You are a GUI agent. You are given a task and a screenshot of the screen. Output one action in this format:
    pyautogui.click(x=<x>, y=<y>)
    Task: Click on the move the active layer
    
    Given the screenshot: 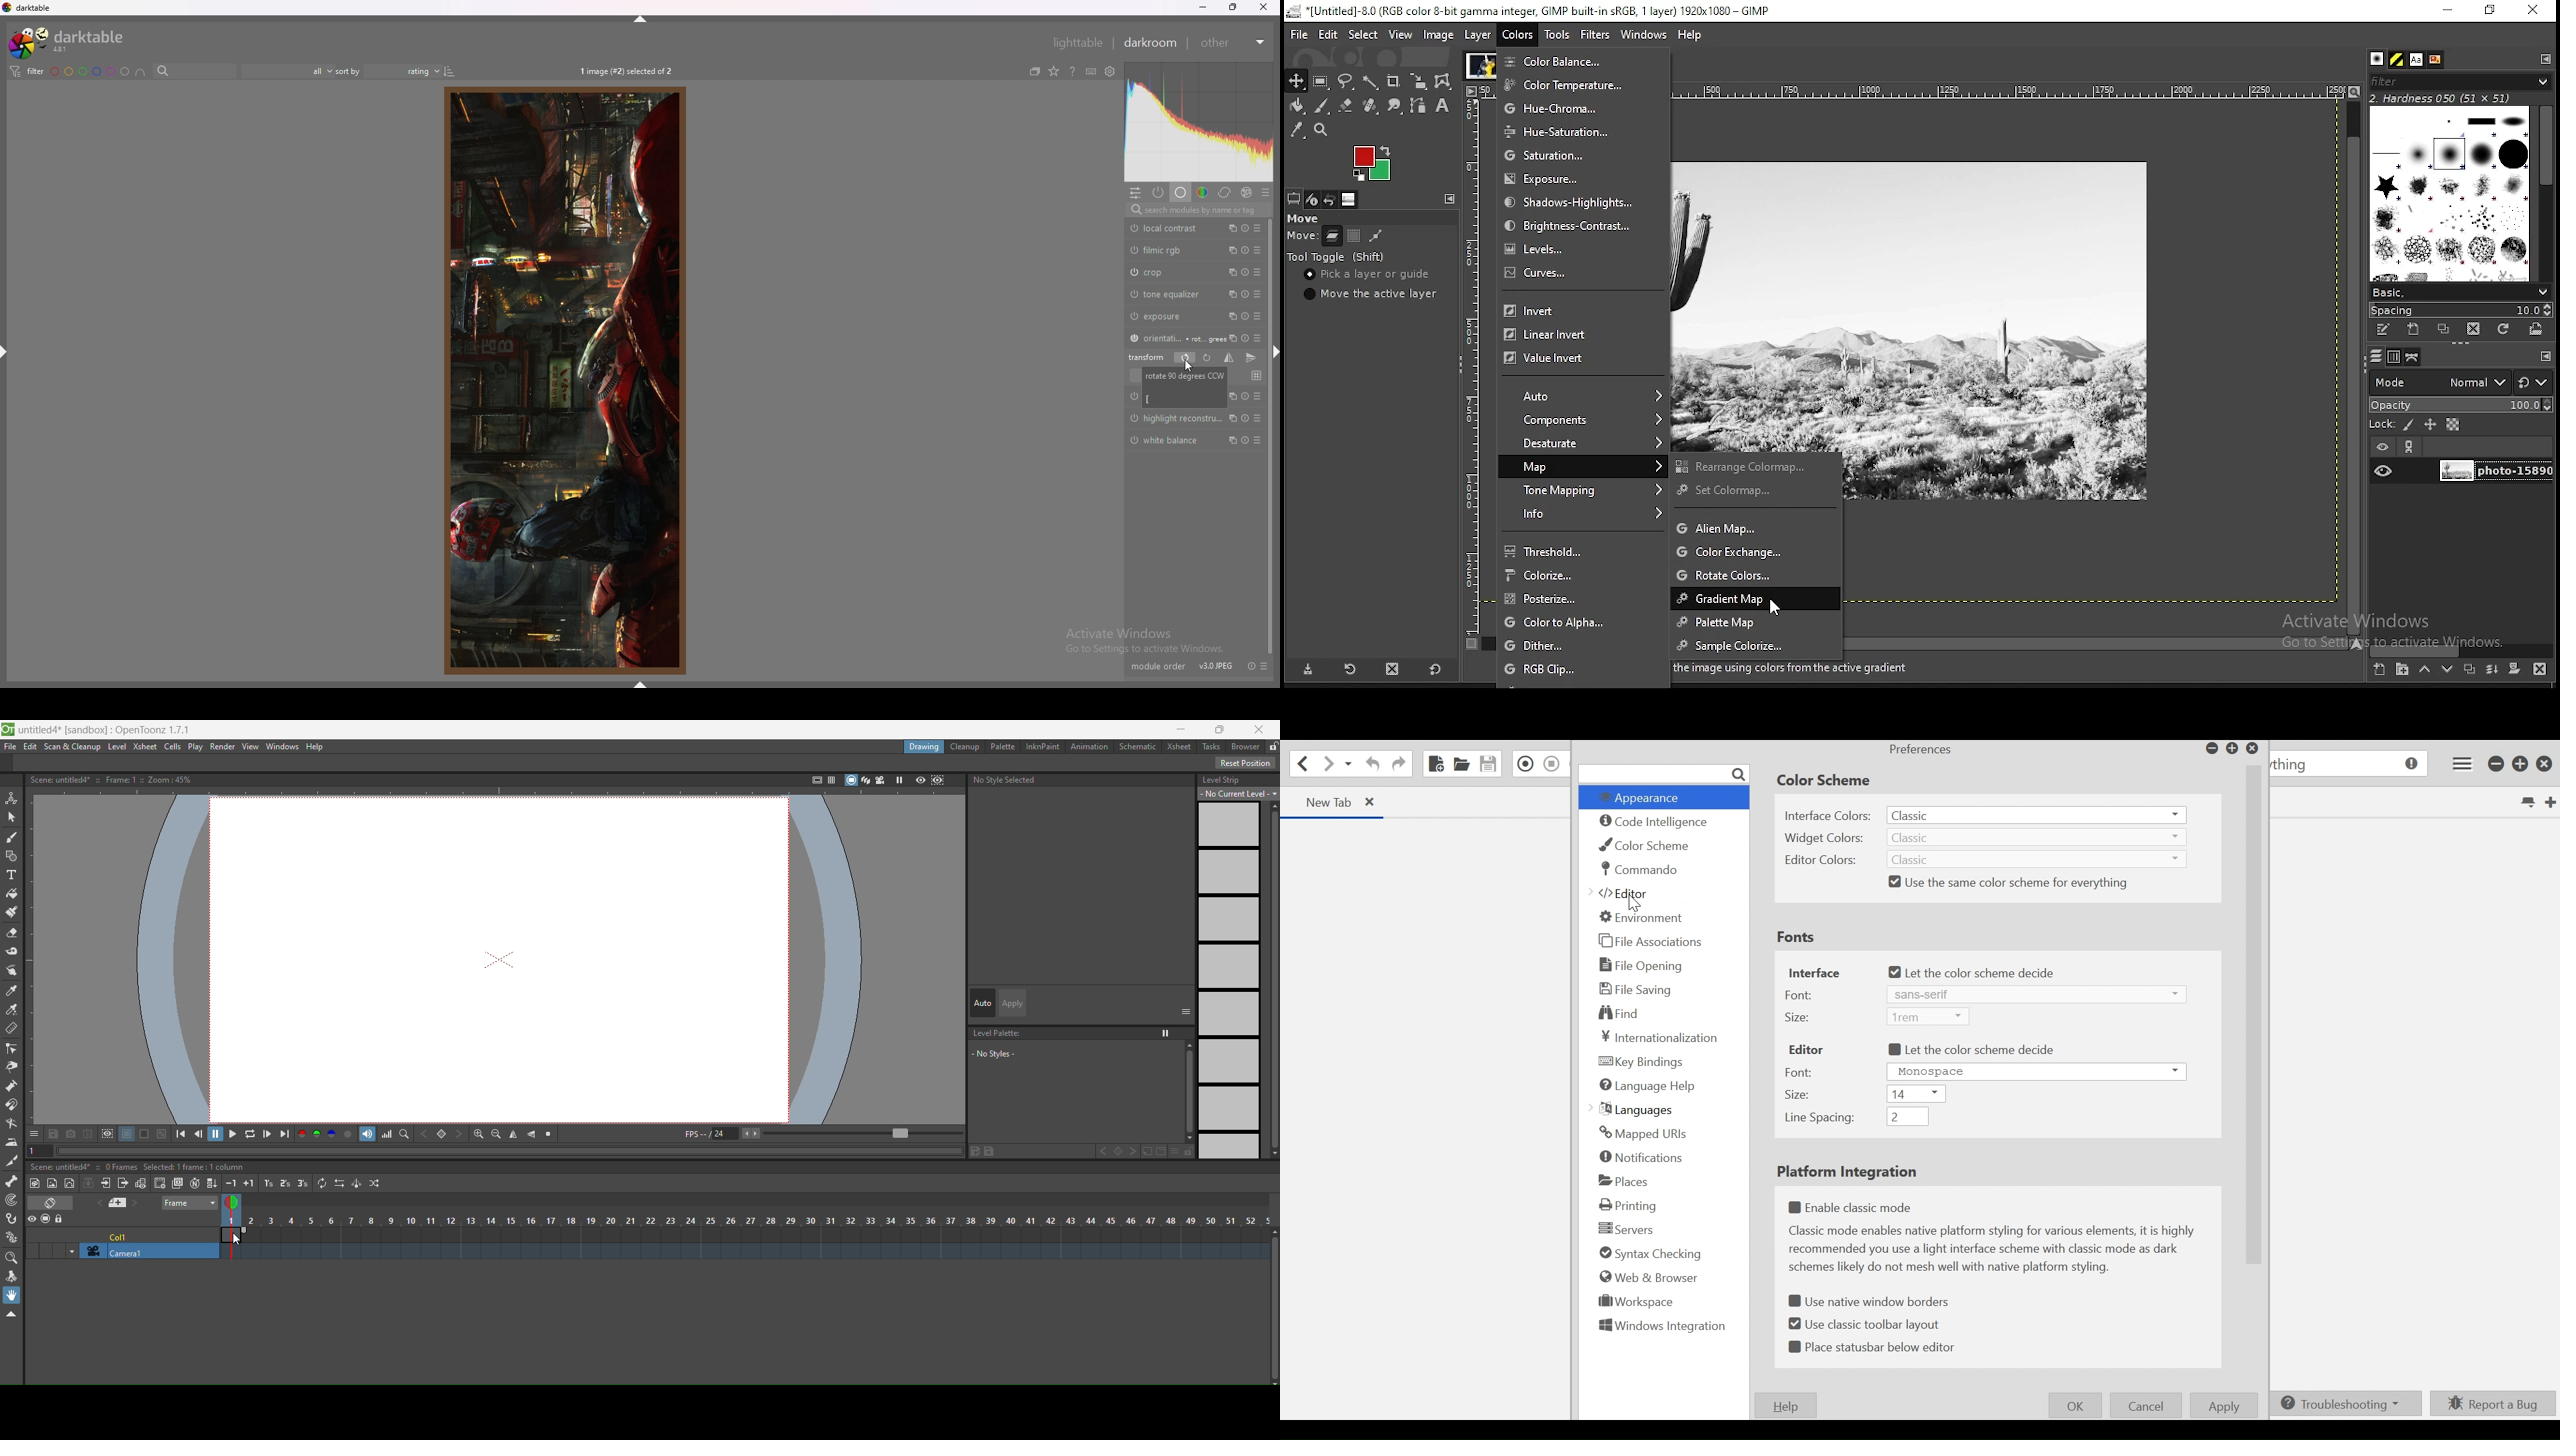 What is the action you would take?
    pyautogui.click(x=1374, y=293)
    